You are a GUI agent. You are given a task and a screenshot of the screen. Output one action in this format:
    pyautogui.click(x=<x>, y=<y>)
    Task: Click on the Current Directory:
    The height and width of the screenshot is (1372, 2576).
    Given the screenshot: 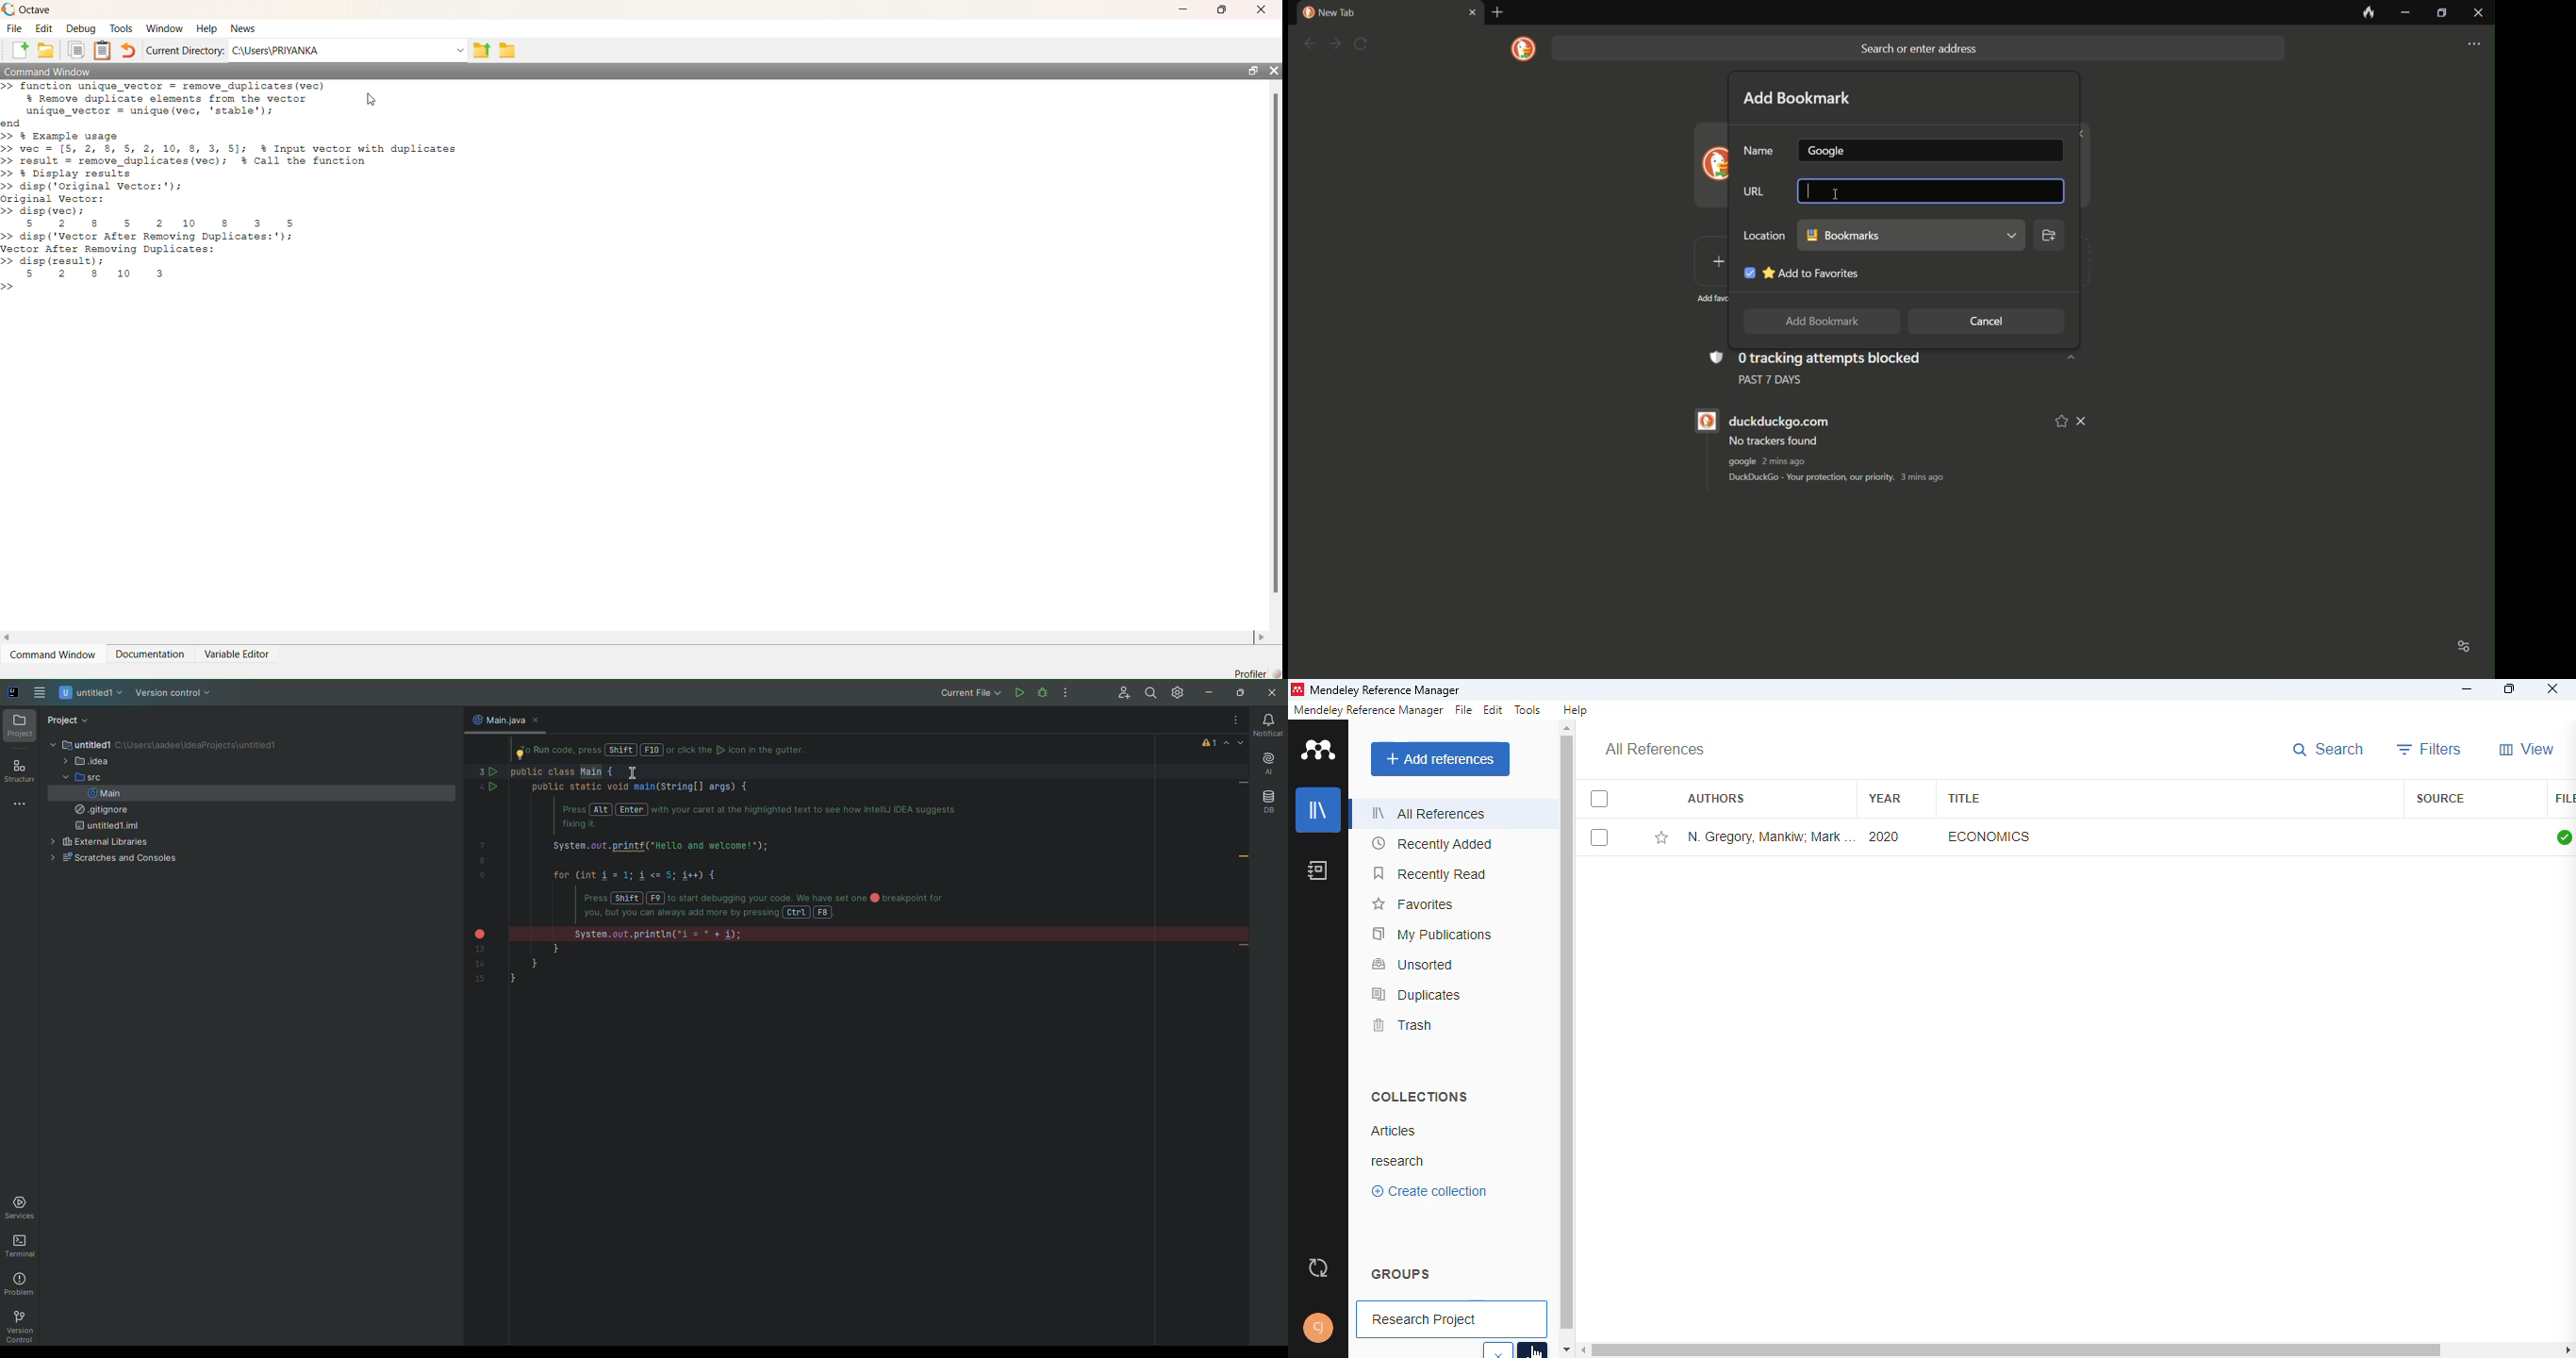 What is the action you would take?
    pyautogui.click(x=186, y=52)
    